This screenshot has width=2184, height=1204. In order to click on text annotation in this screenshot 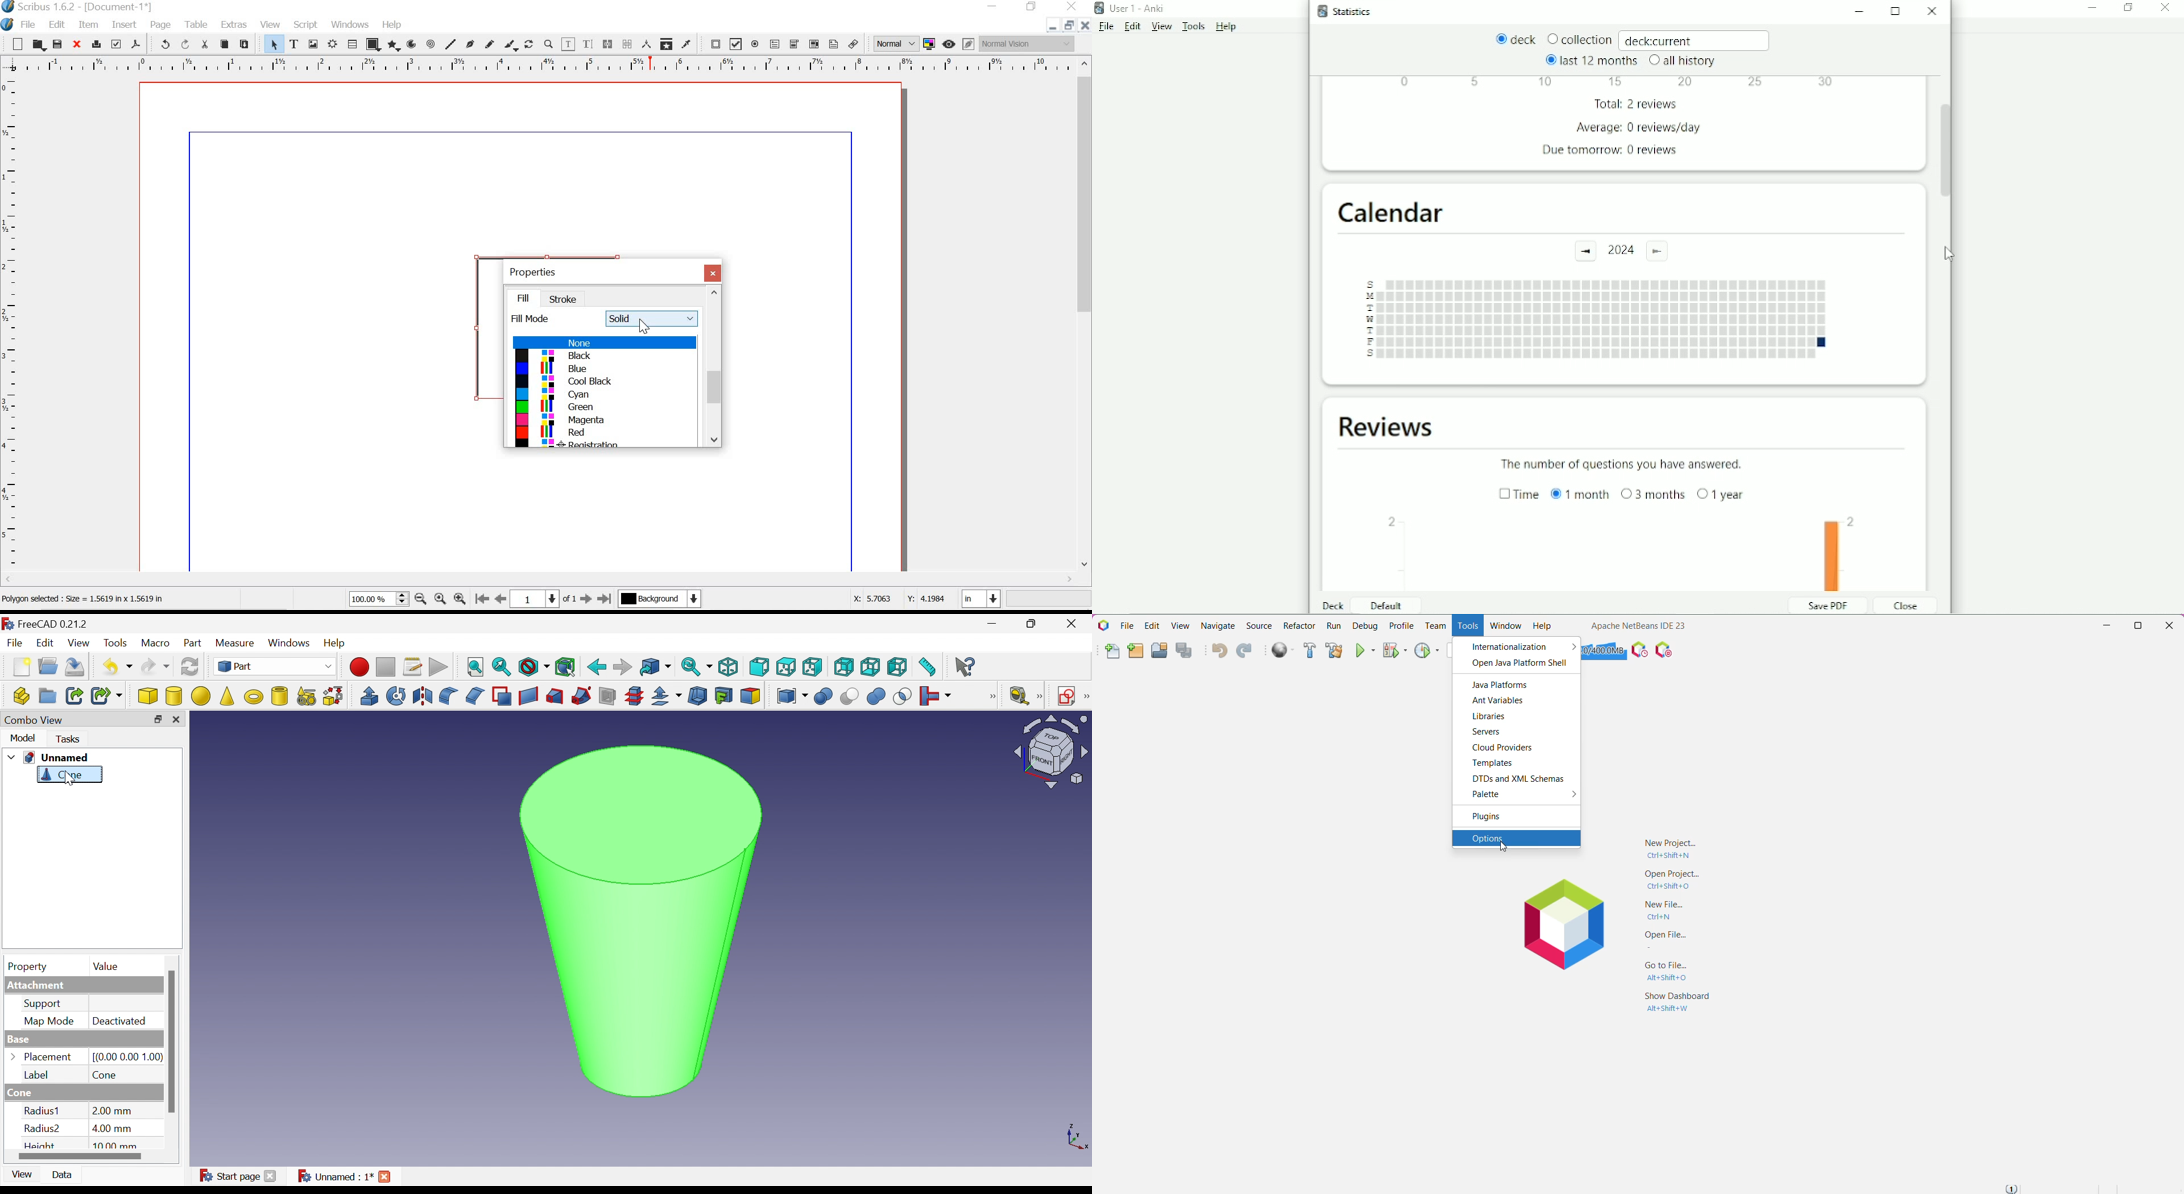, I will do `click(833, 44)`.